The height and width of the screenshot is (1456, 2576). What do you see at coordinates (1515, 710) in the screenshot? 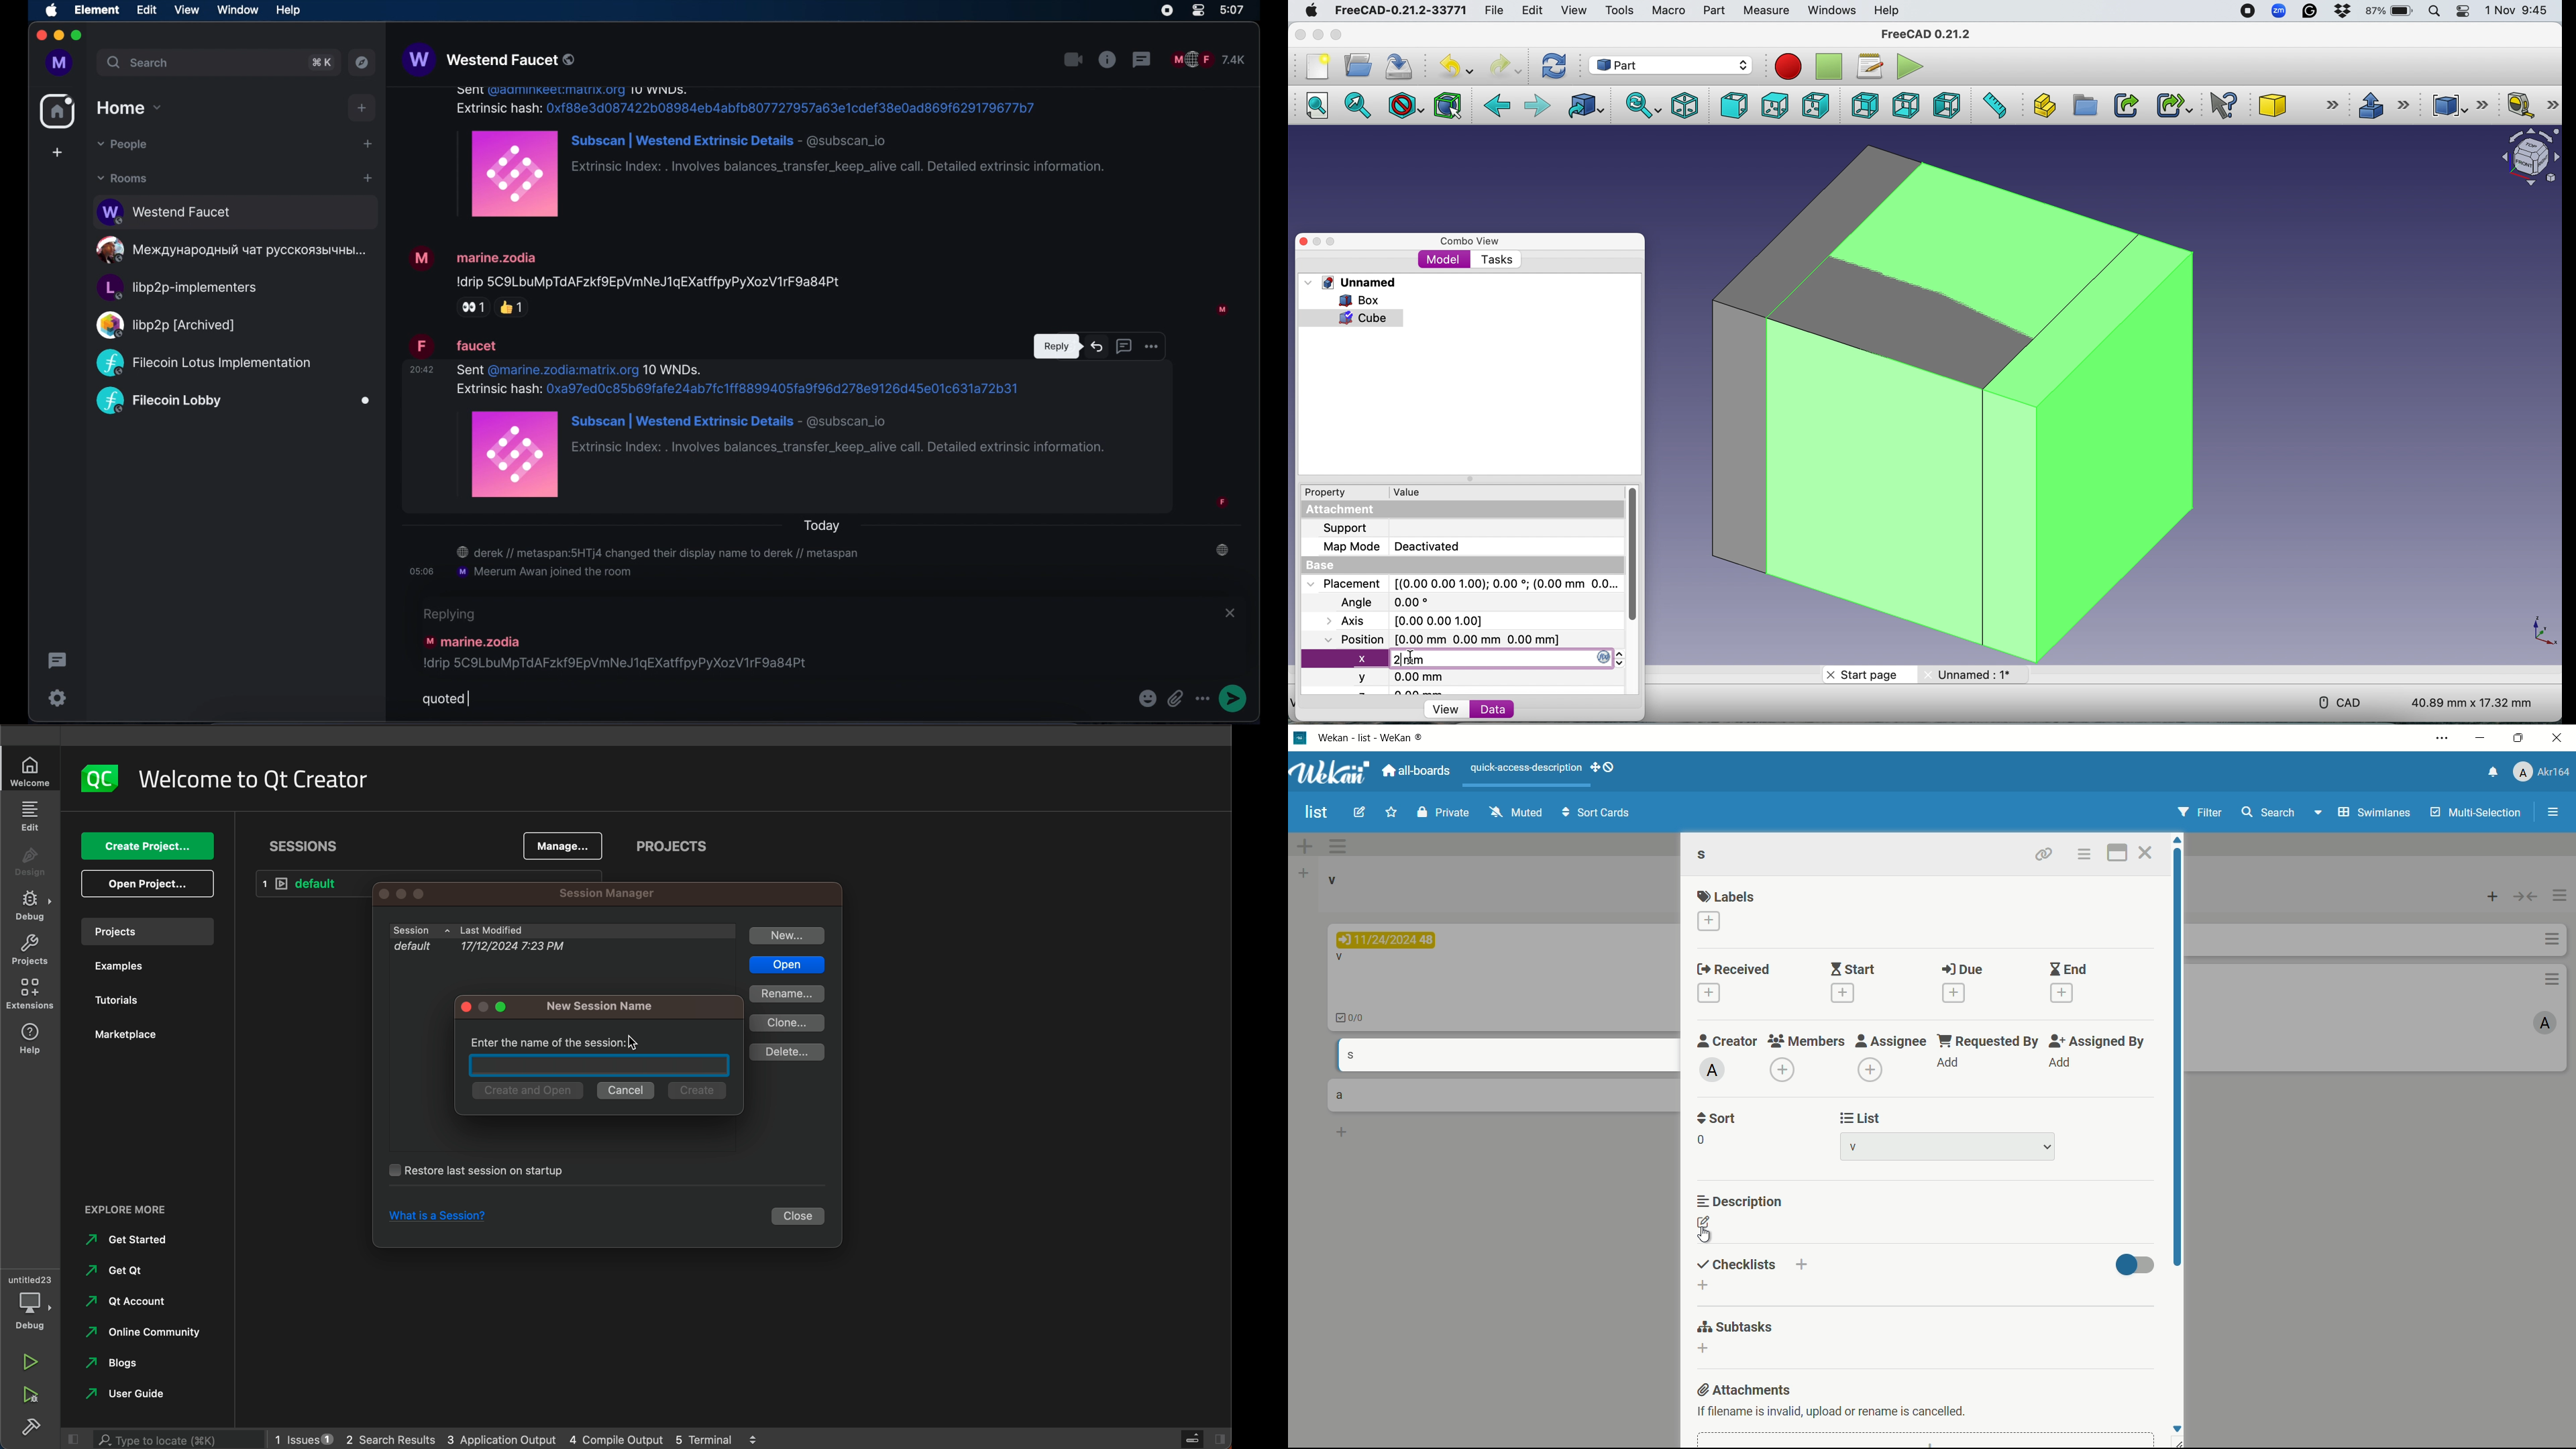
I see `Data` at bounding box center [1515, 710].